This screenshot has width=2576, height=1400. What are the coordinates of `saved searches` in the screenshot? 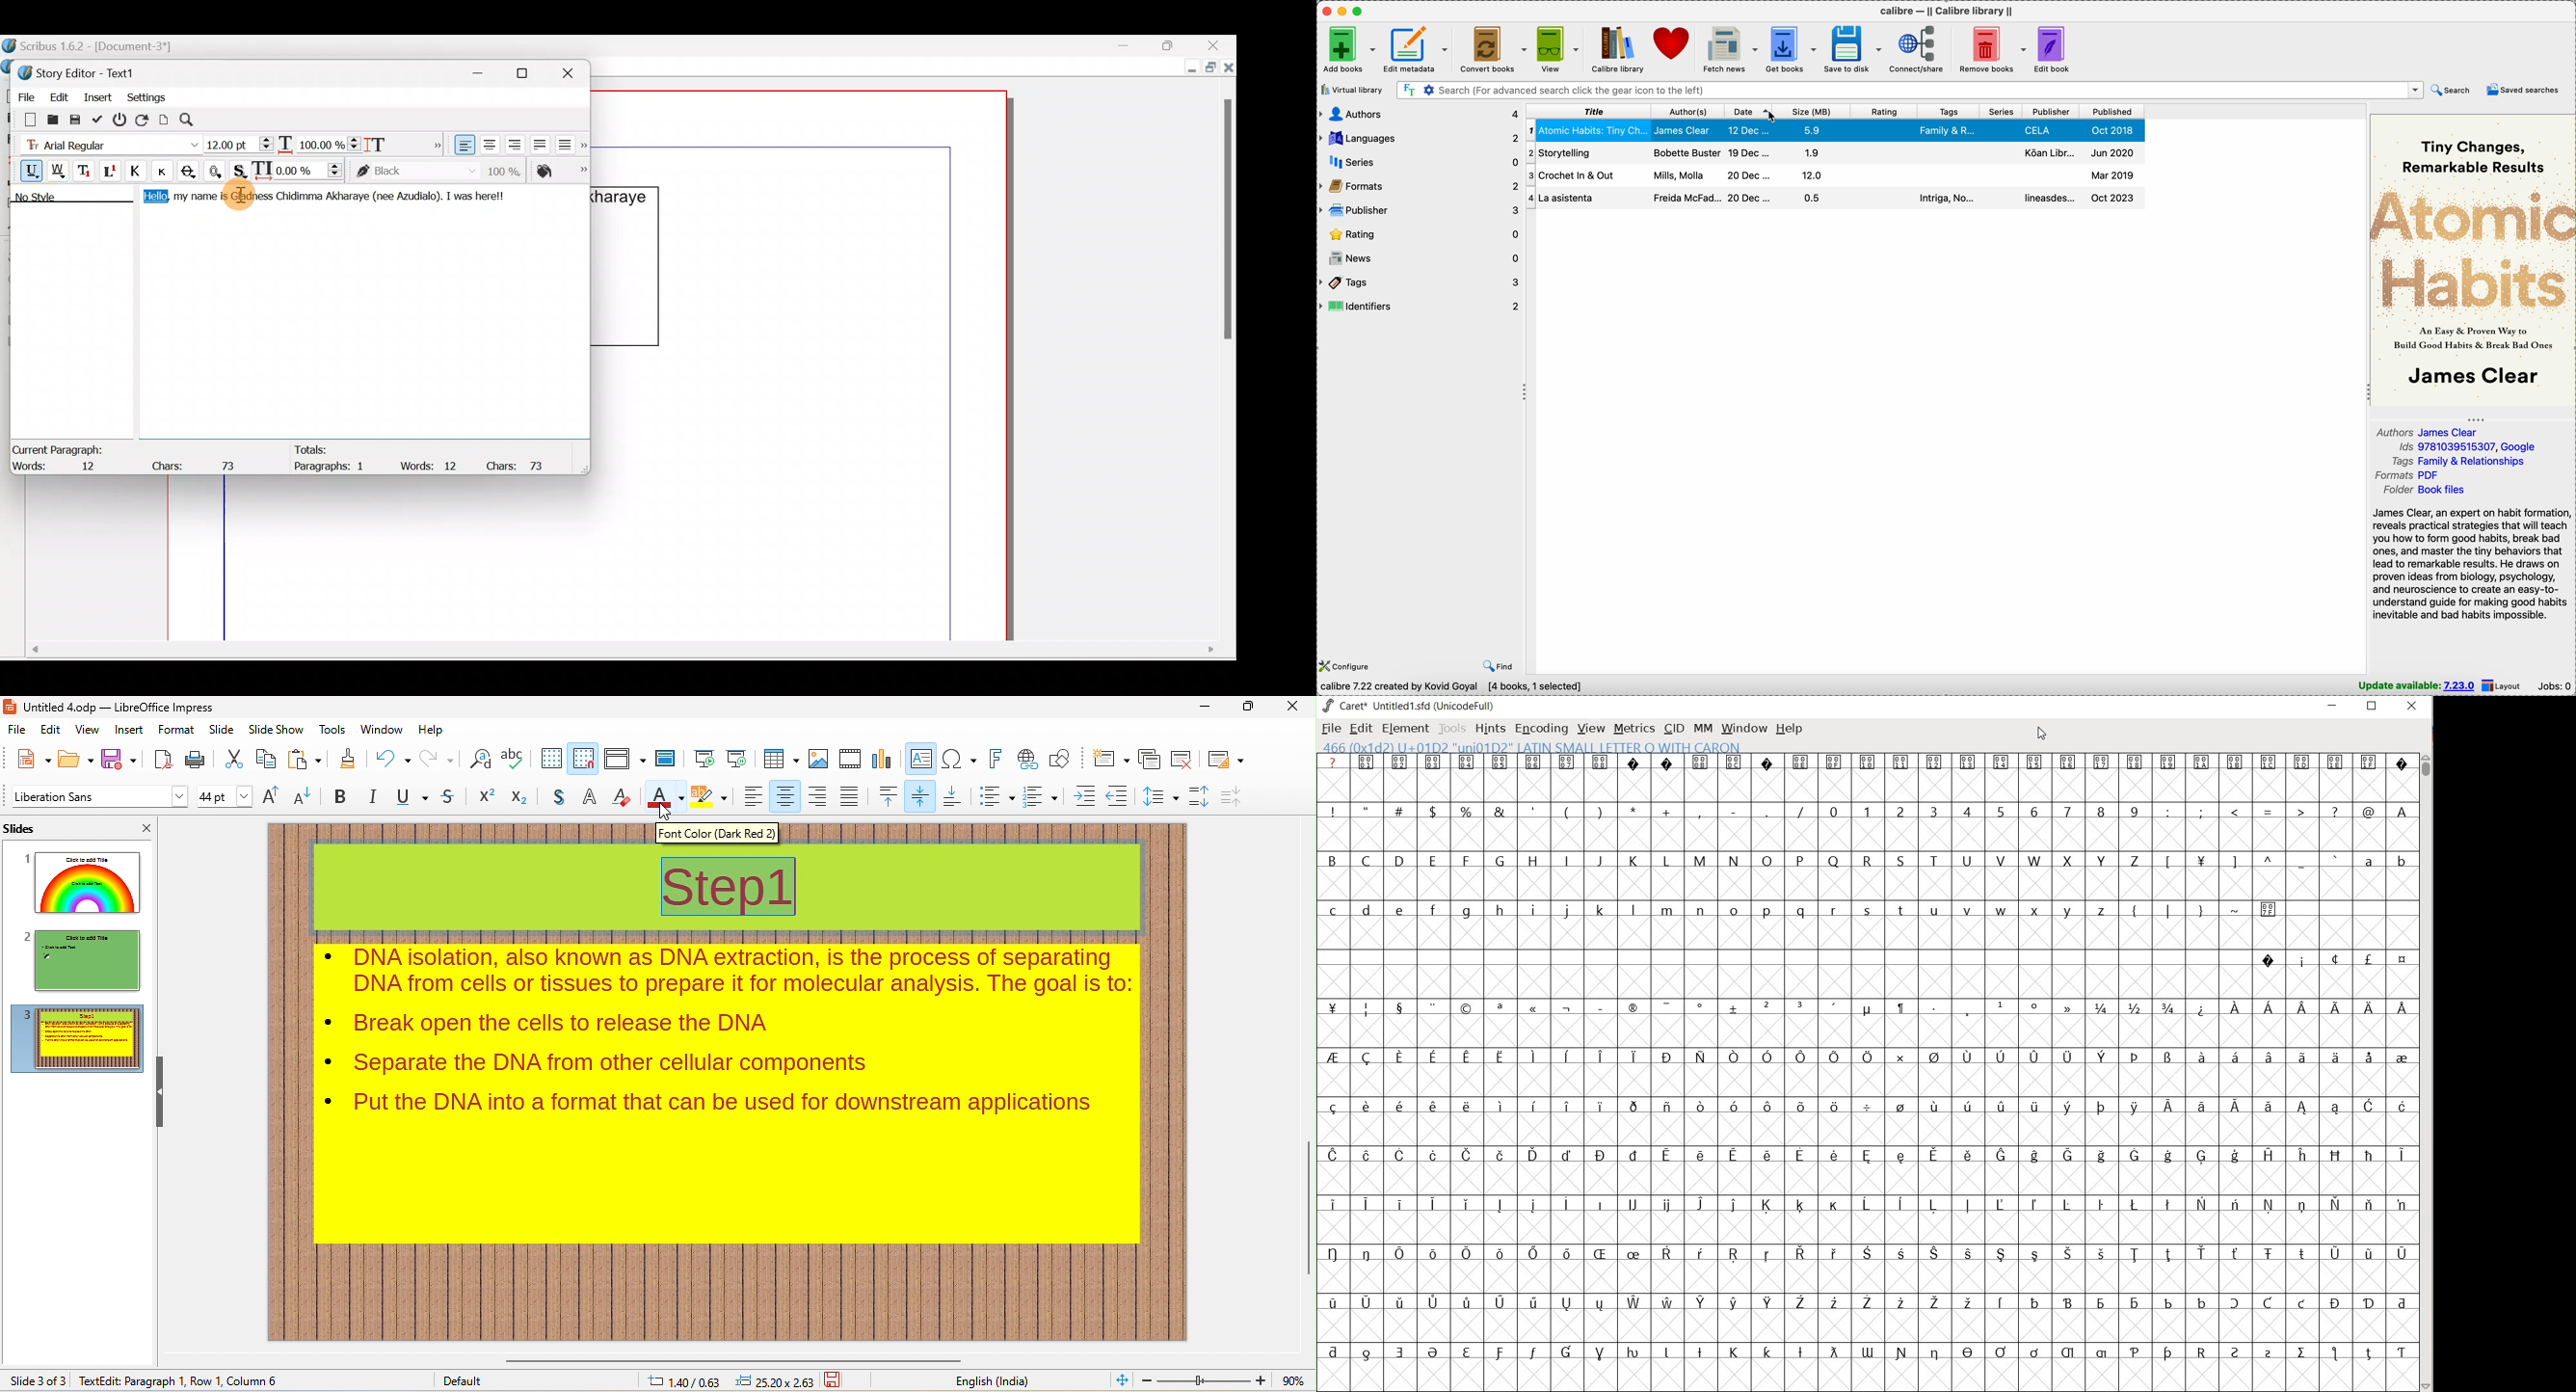 It's located at (2522, 89).